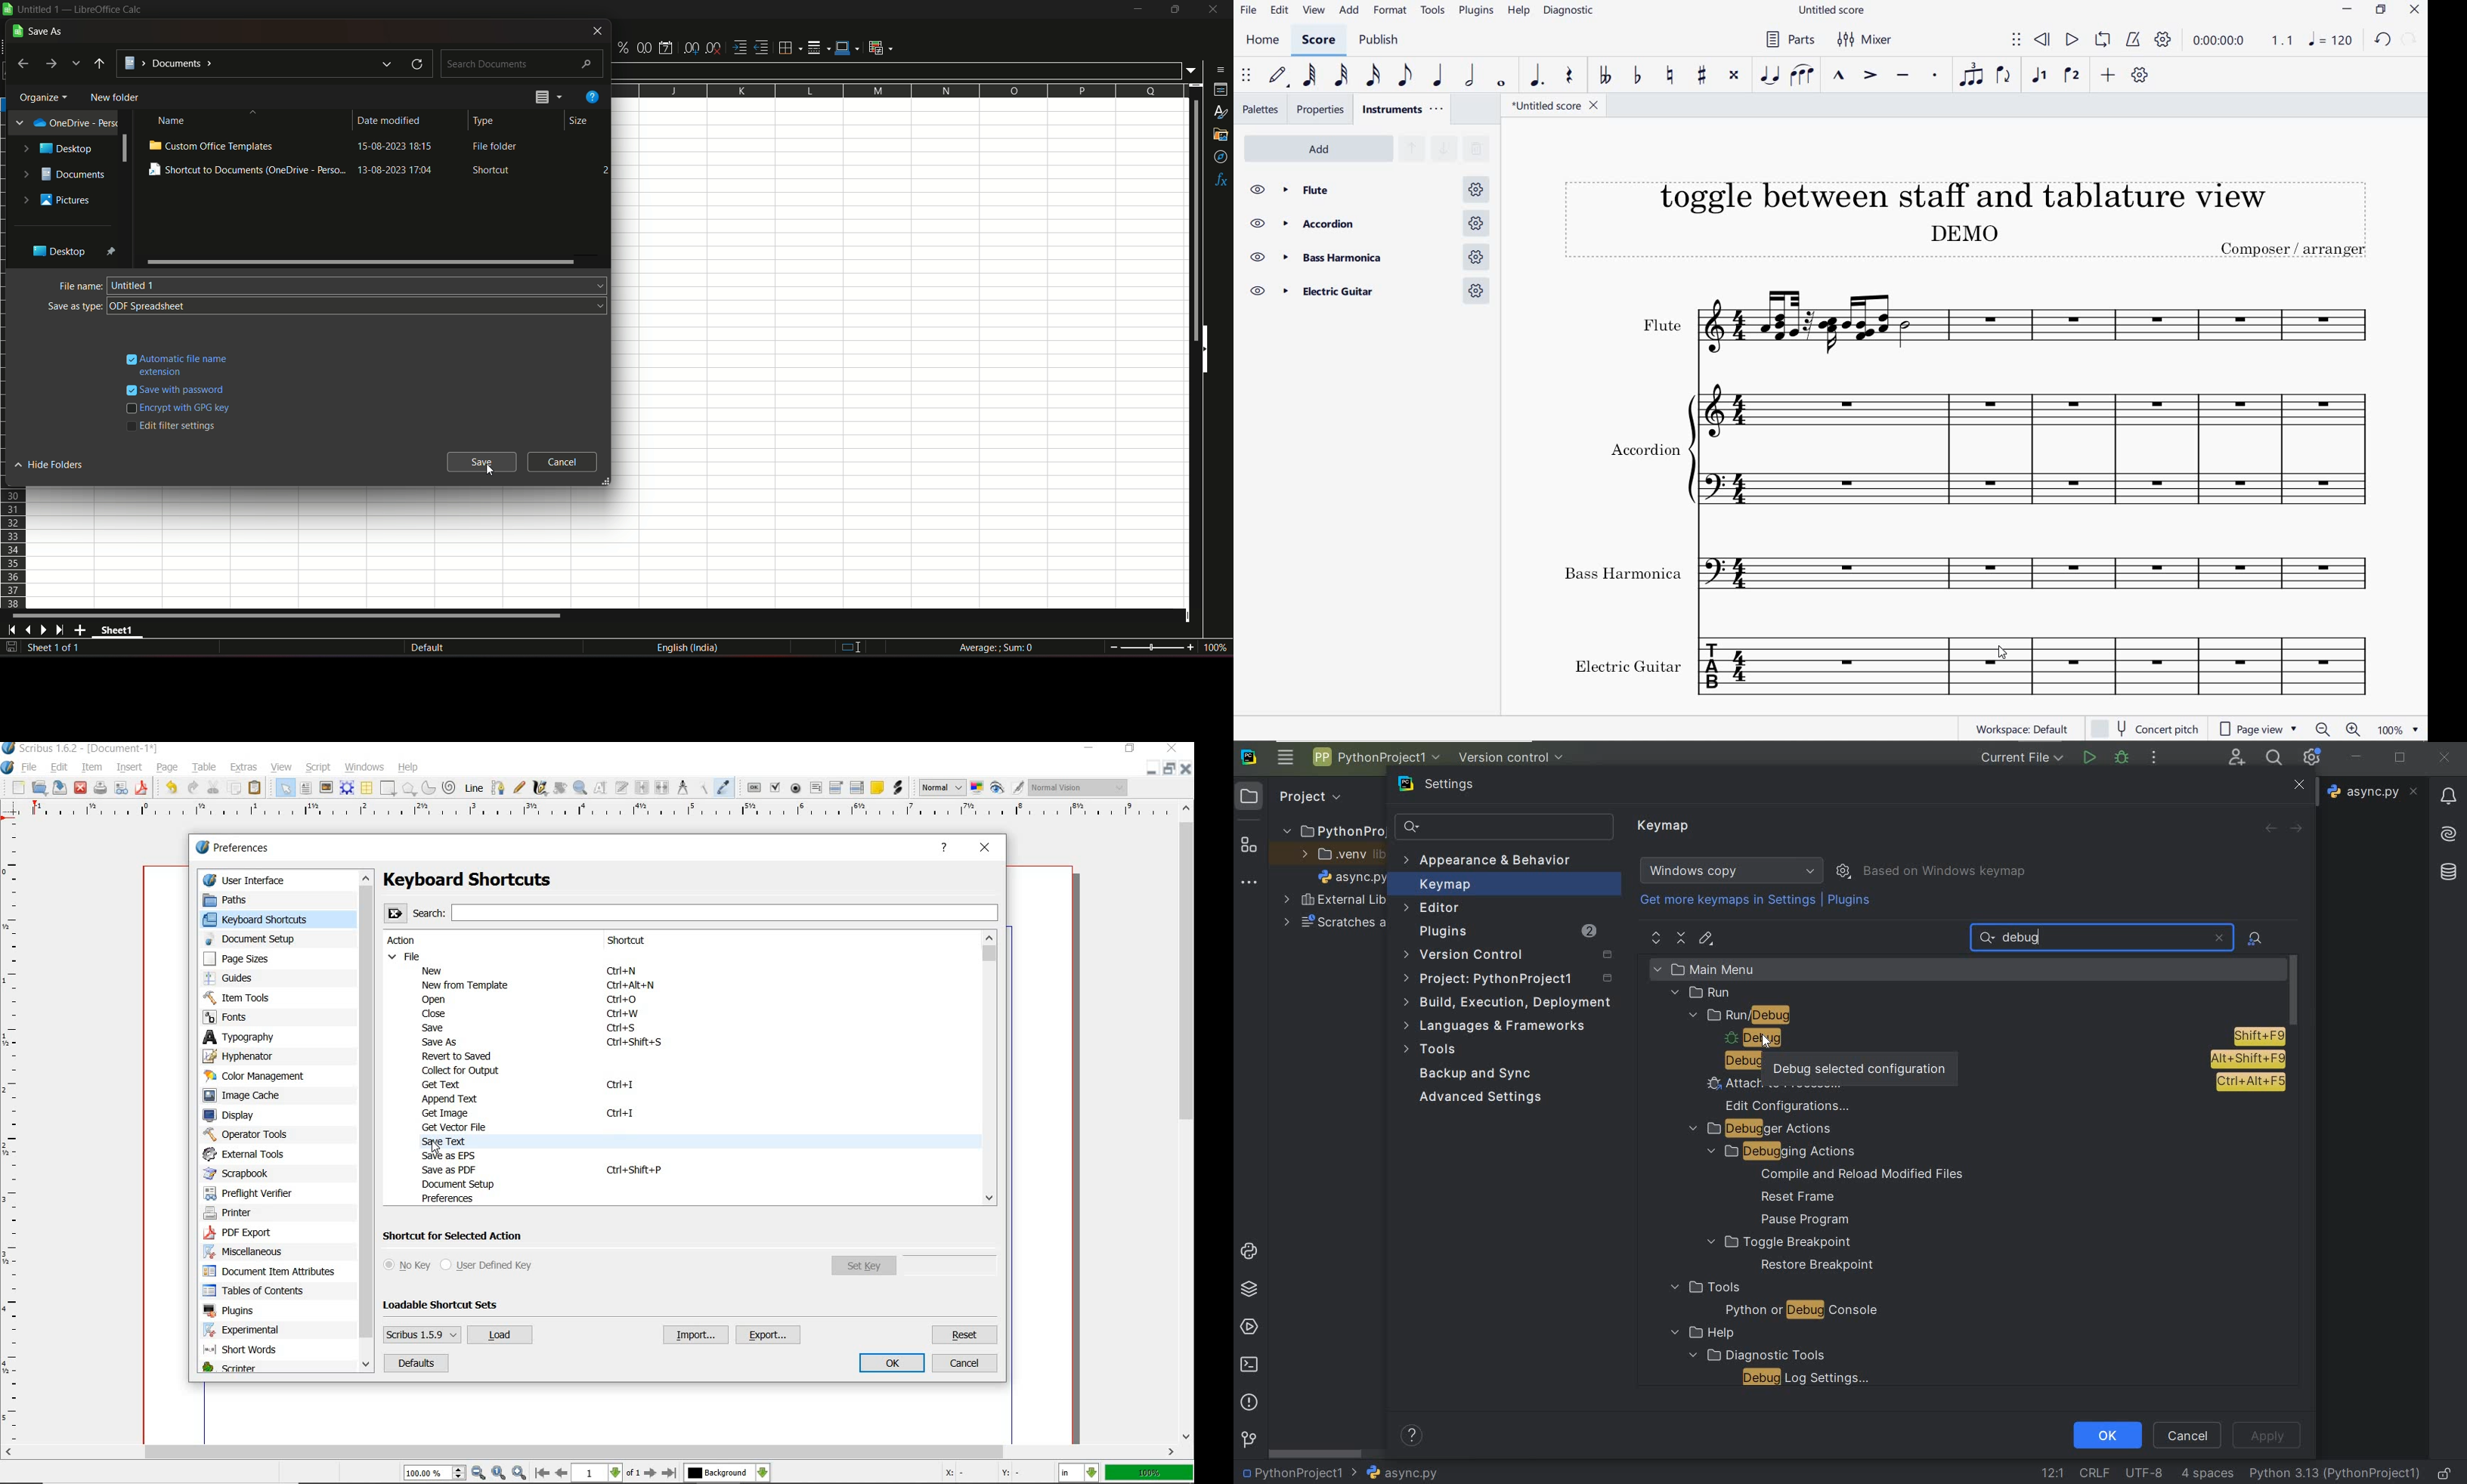 The image size is (2492, 1484). What do you see at coordinates (434, 1149) in the screenshot?
I see `mouse pointer` at bounding box center [434, 1149].